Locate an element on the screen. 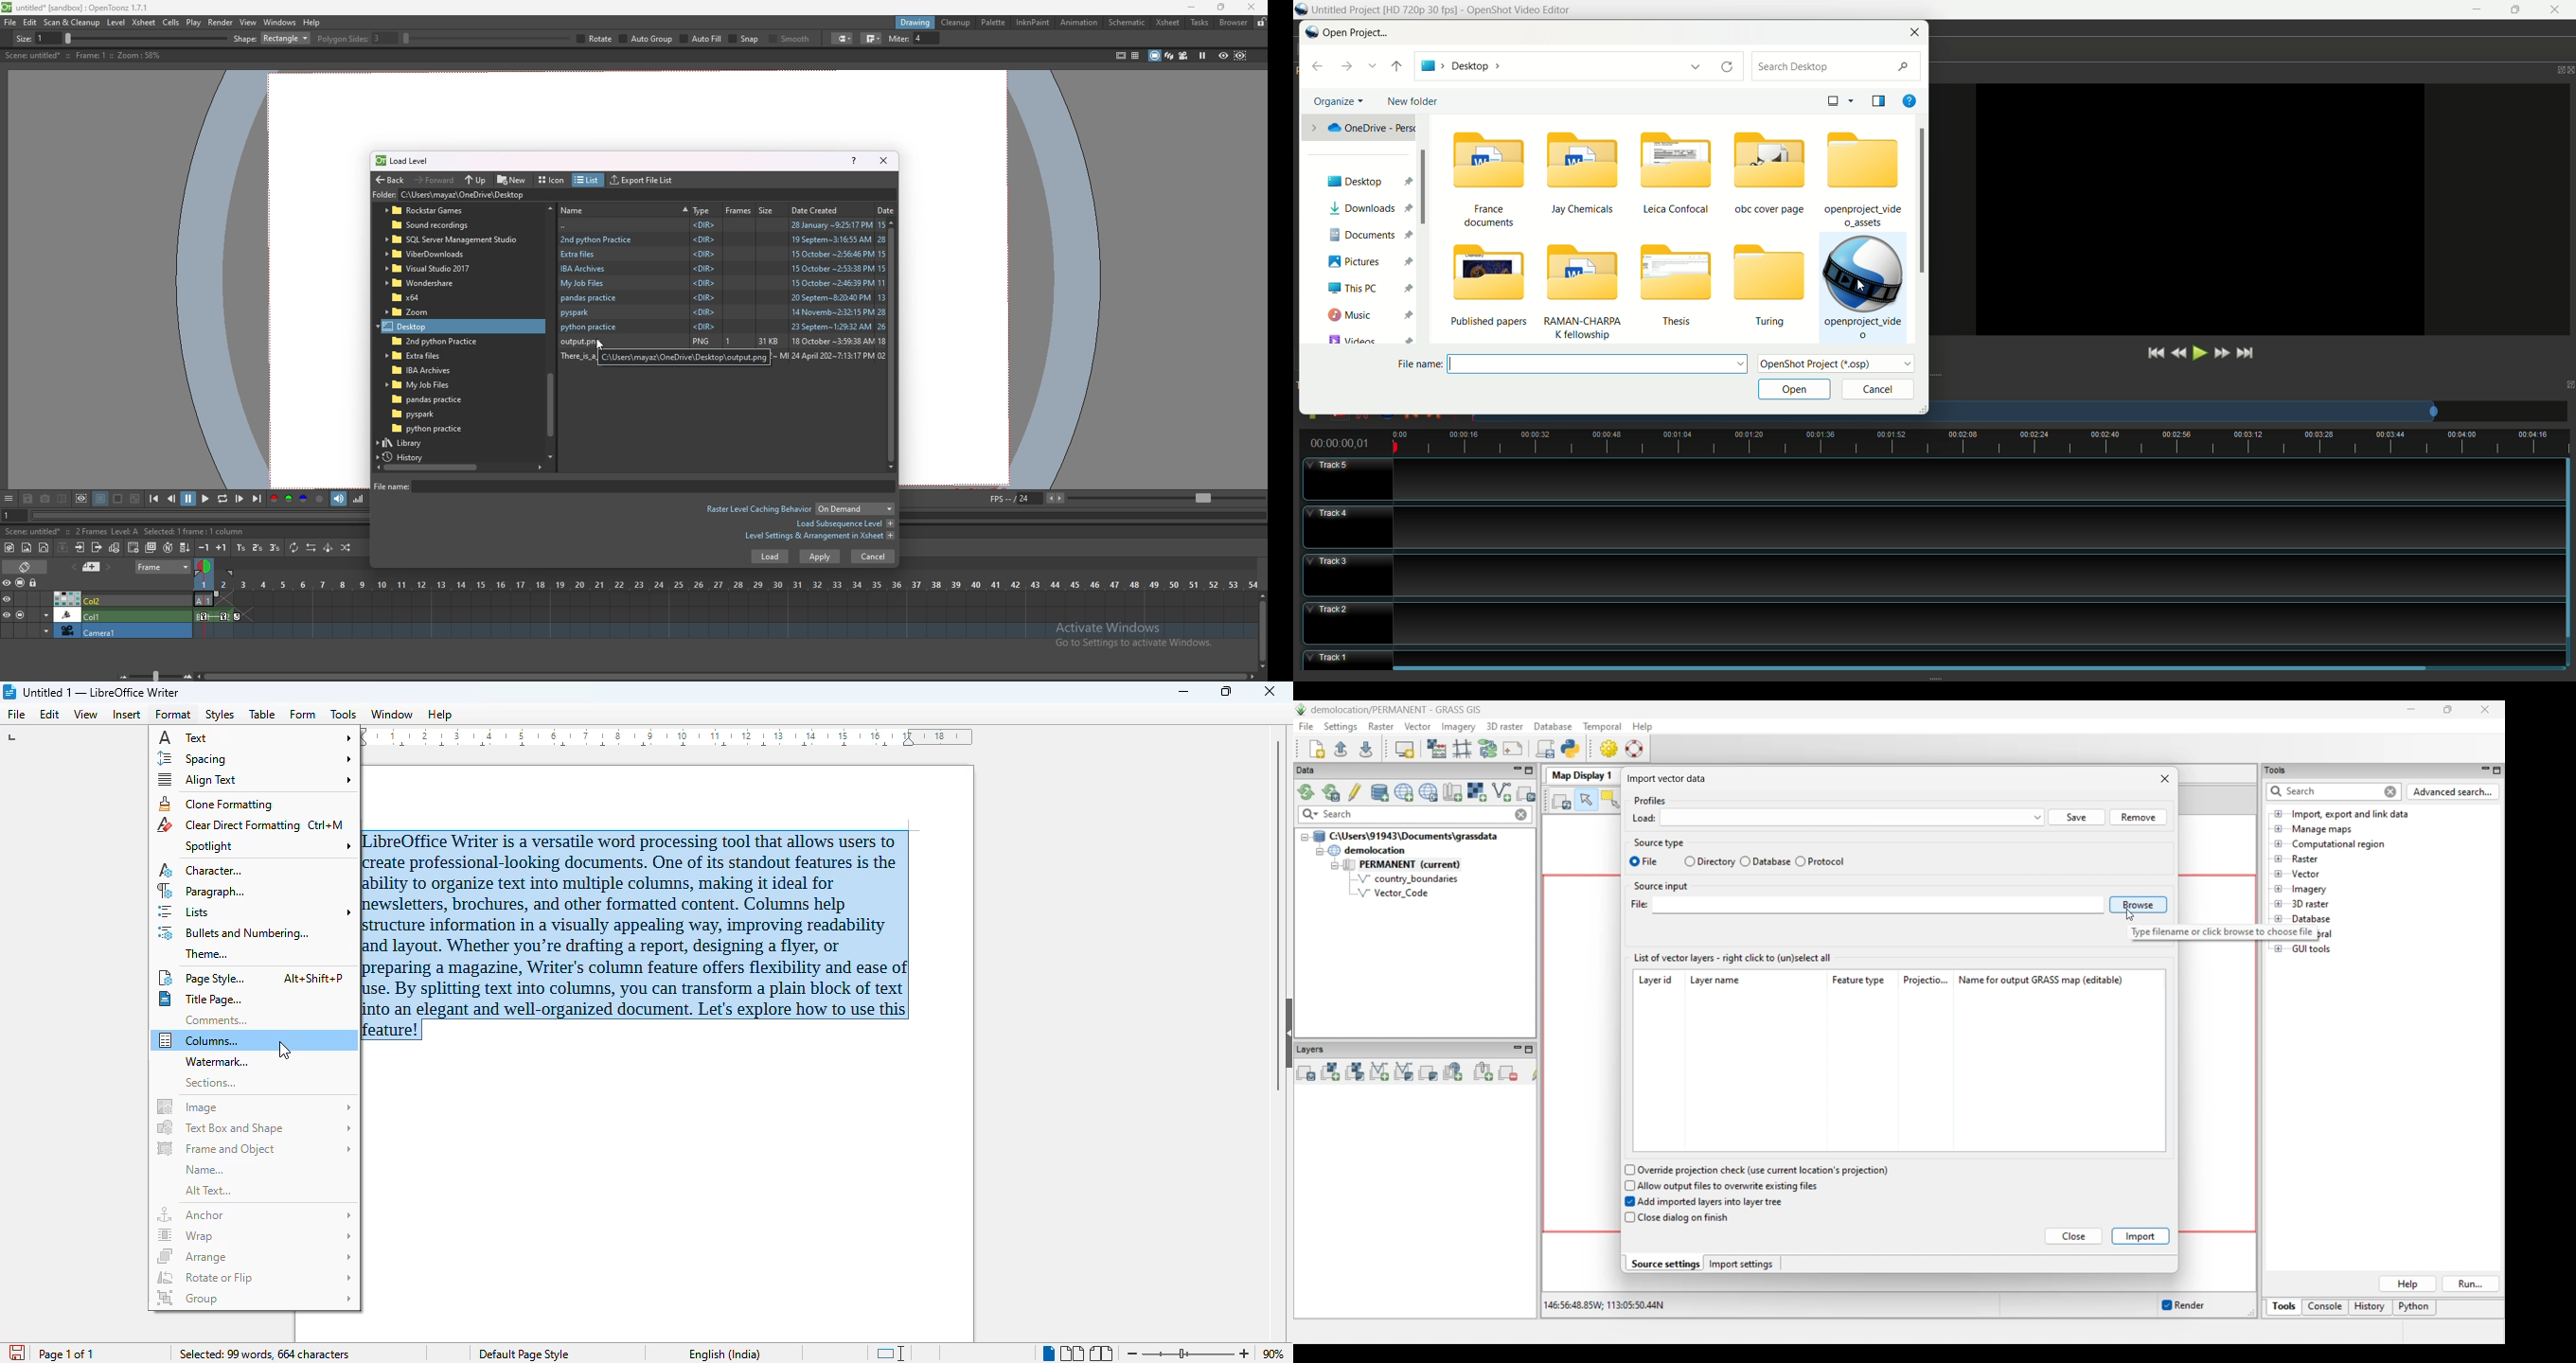 The image size is (2576, 1372). bullets and numbering is located at coordinates (234, 933).